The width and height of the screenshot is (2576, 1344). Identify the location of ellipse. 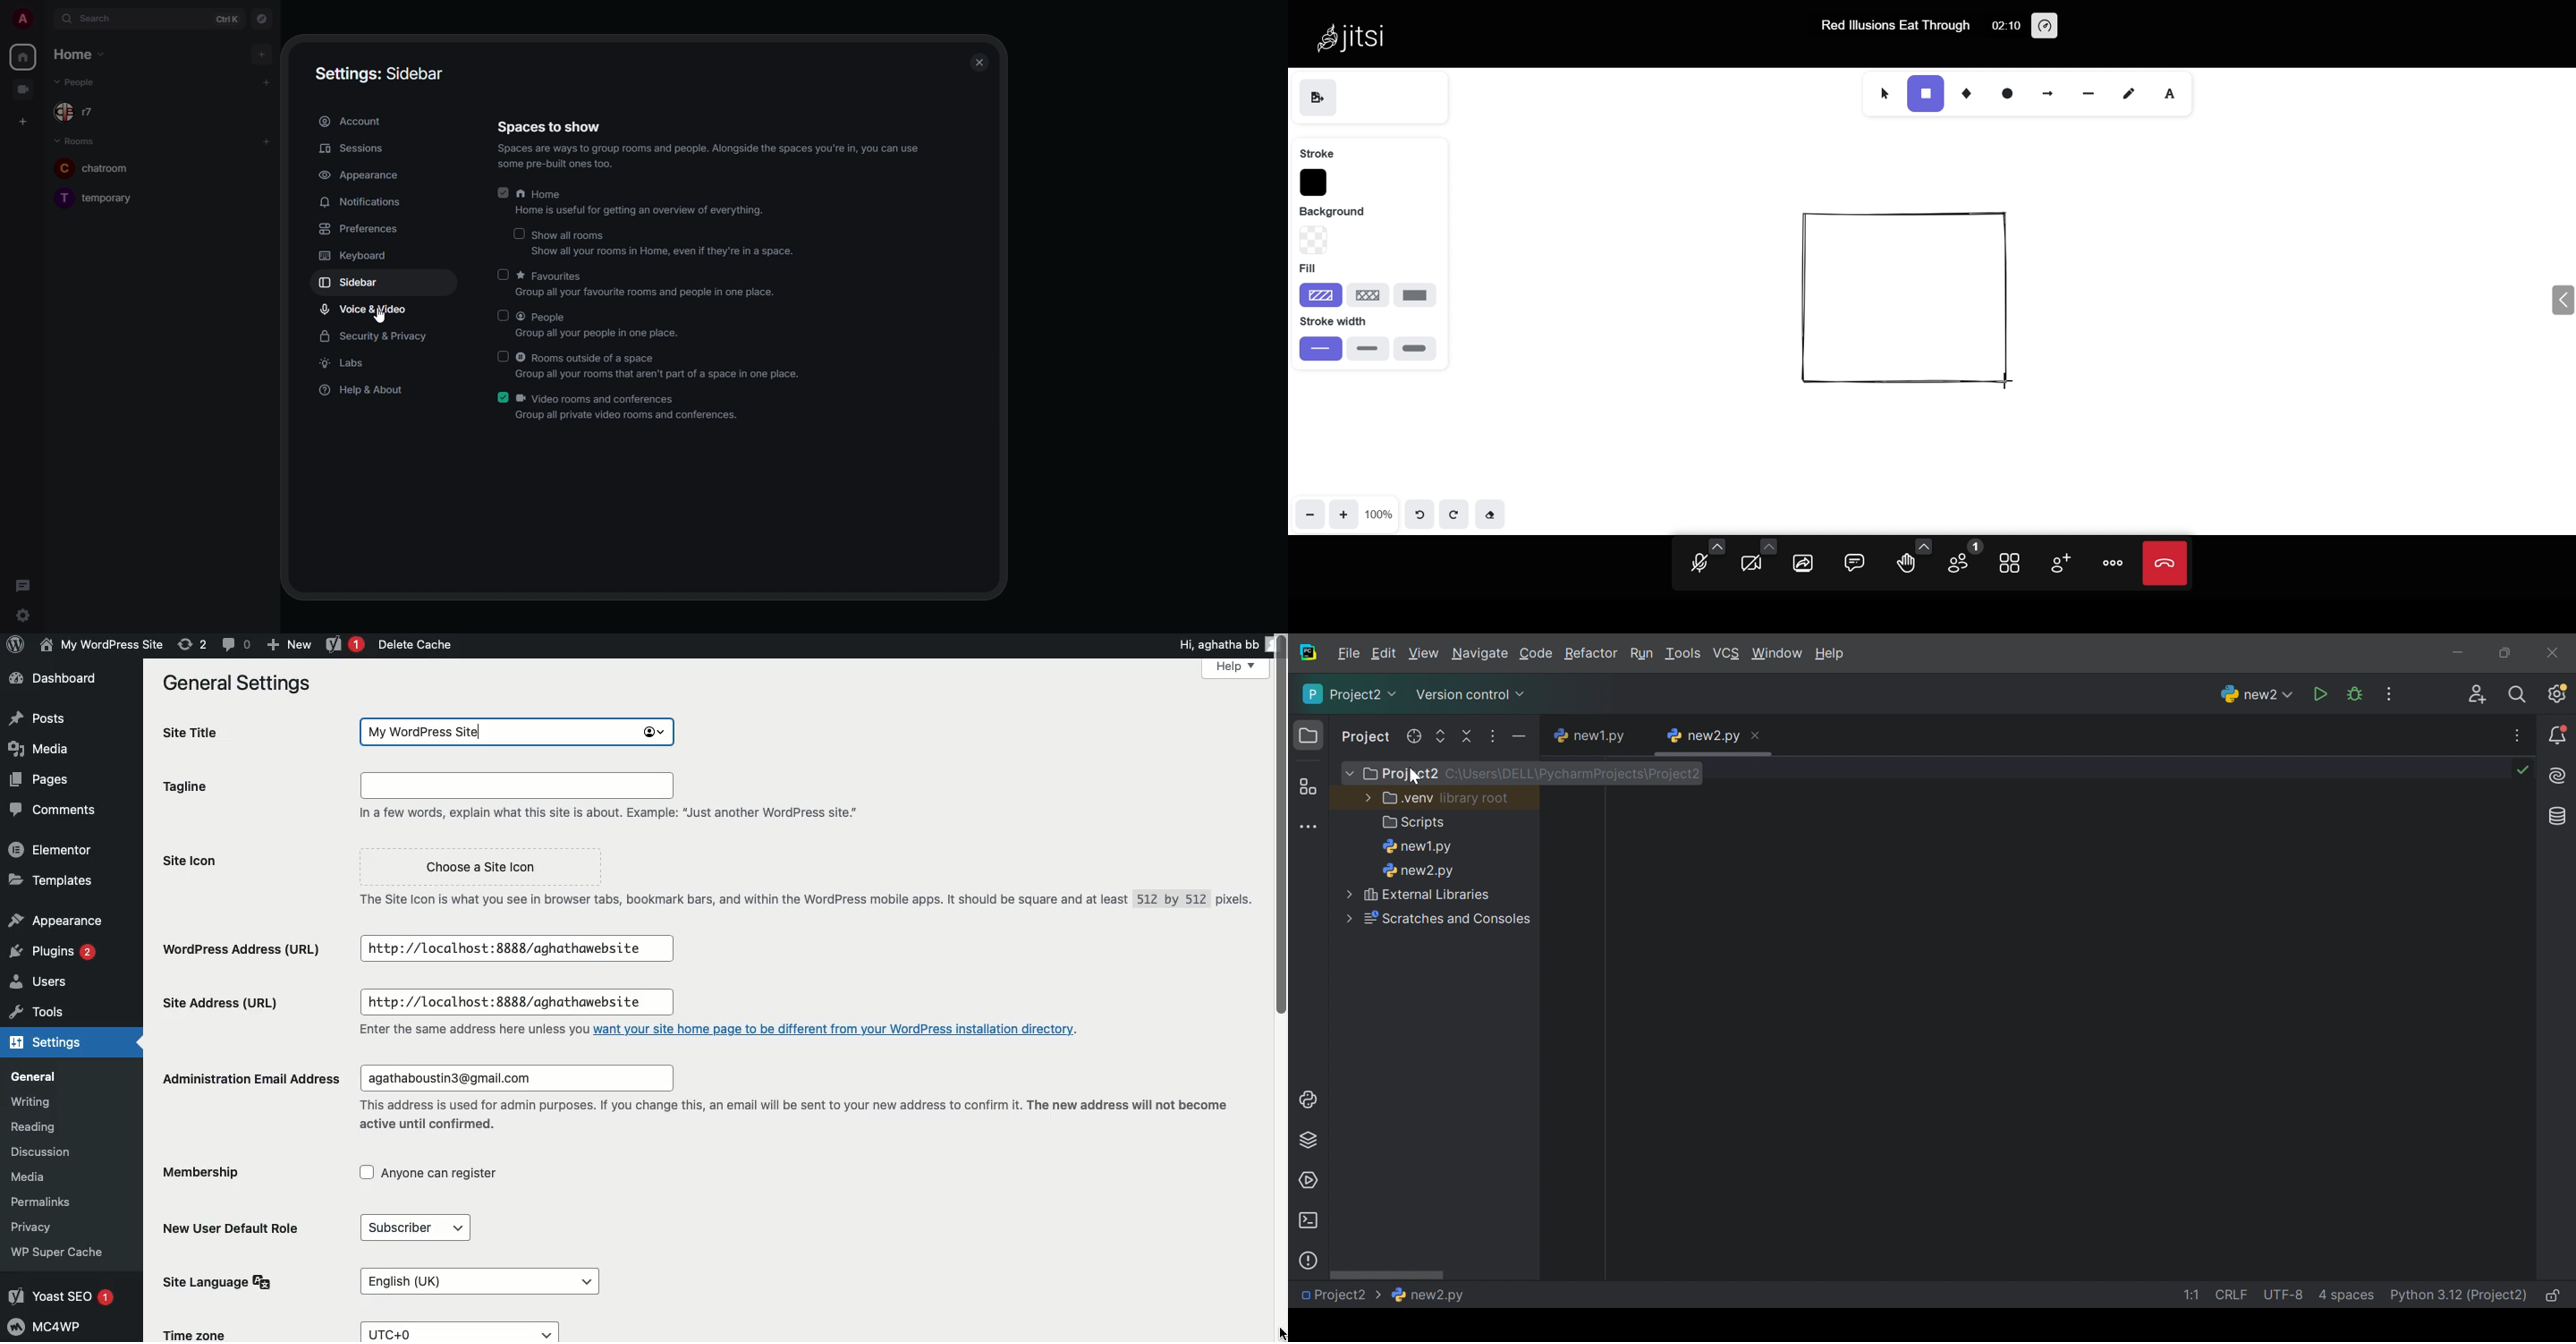
(2008, 91).